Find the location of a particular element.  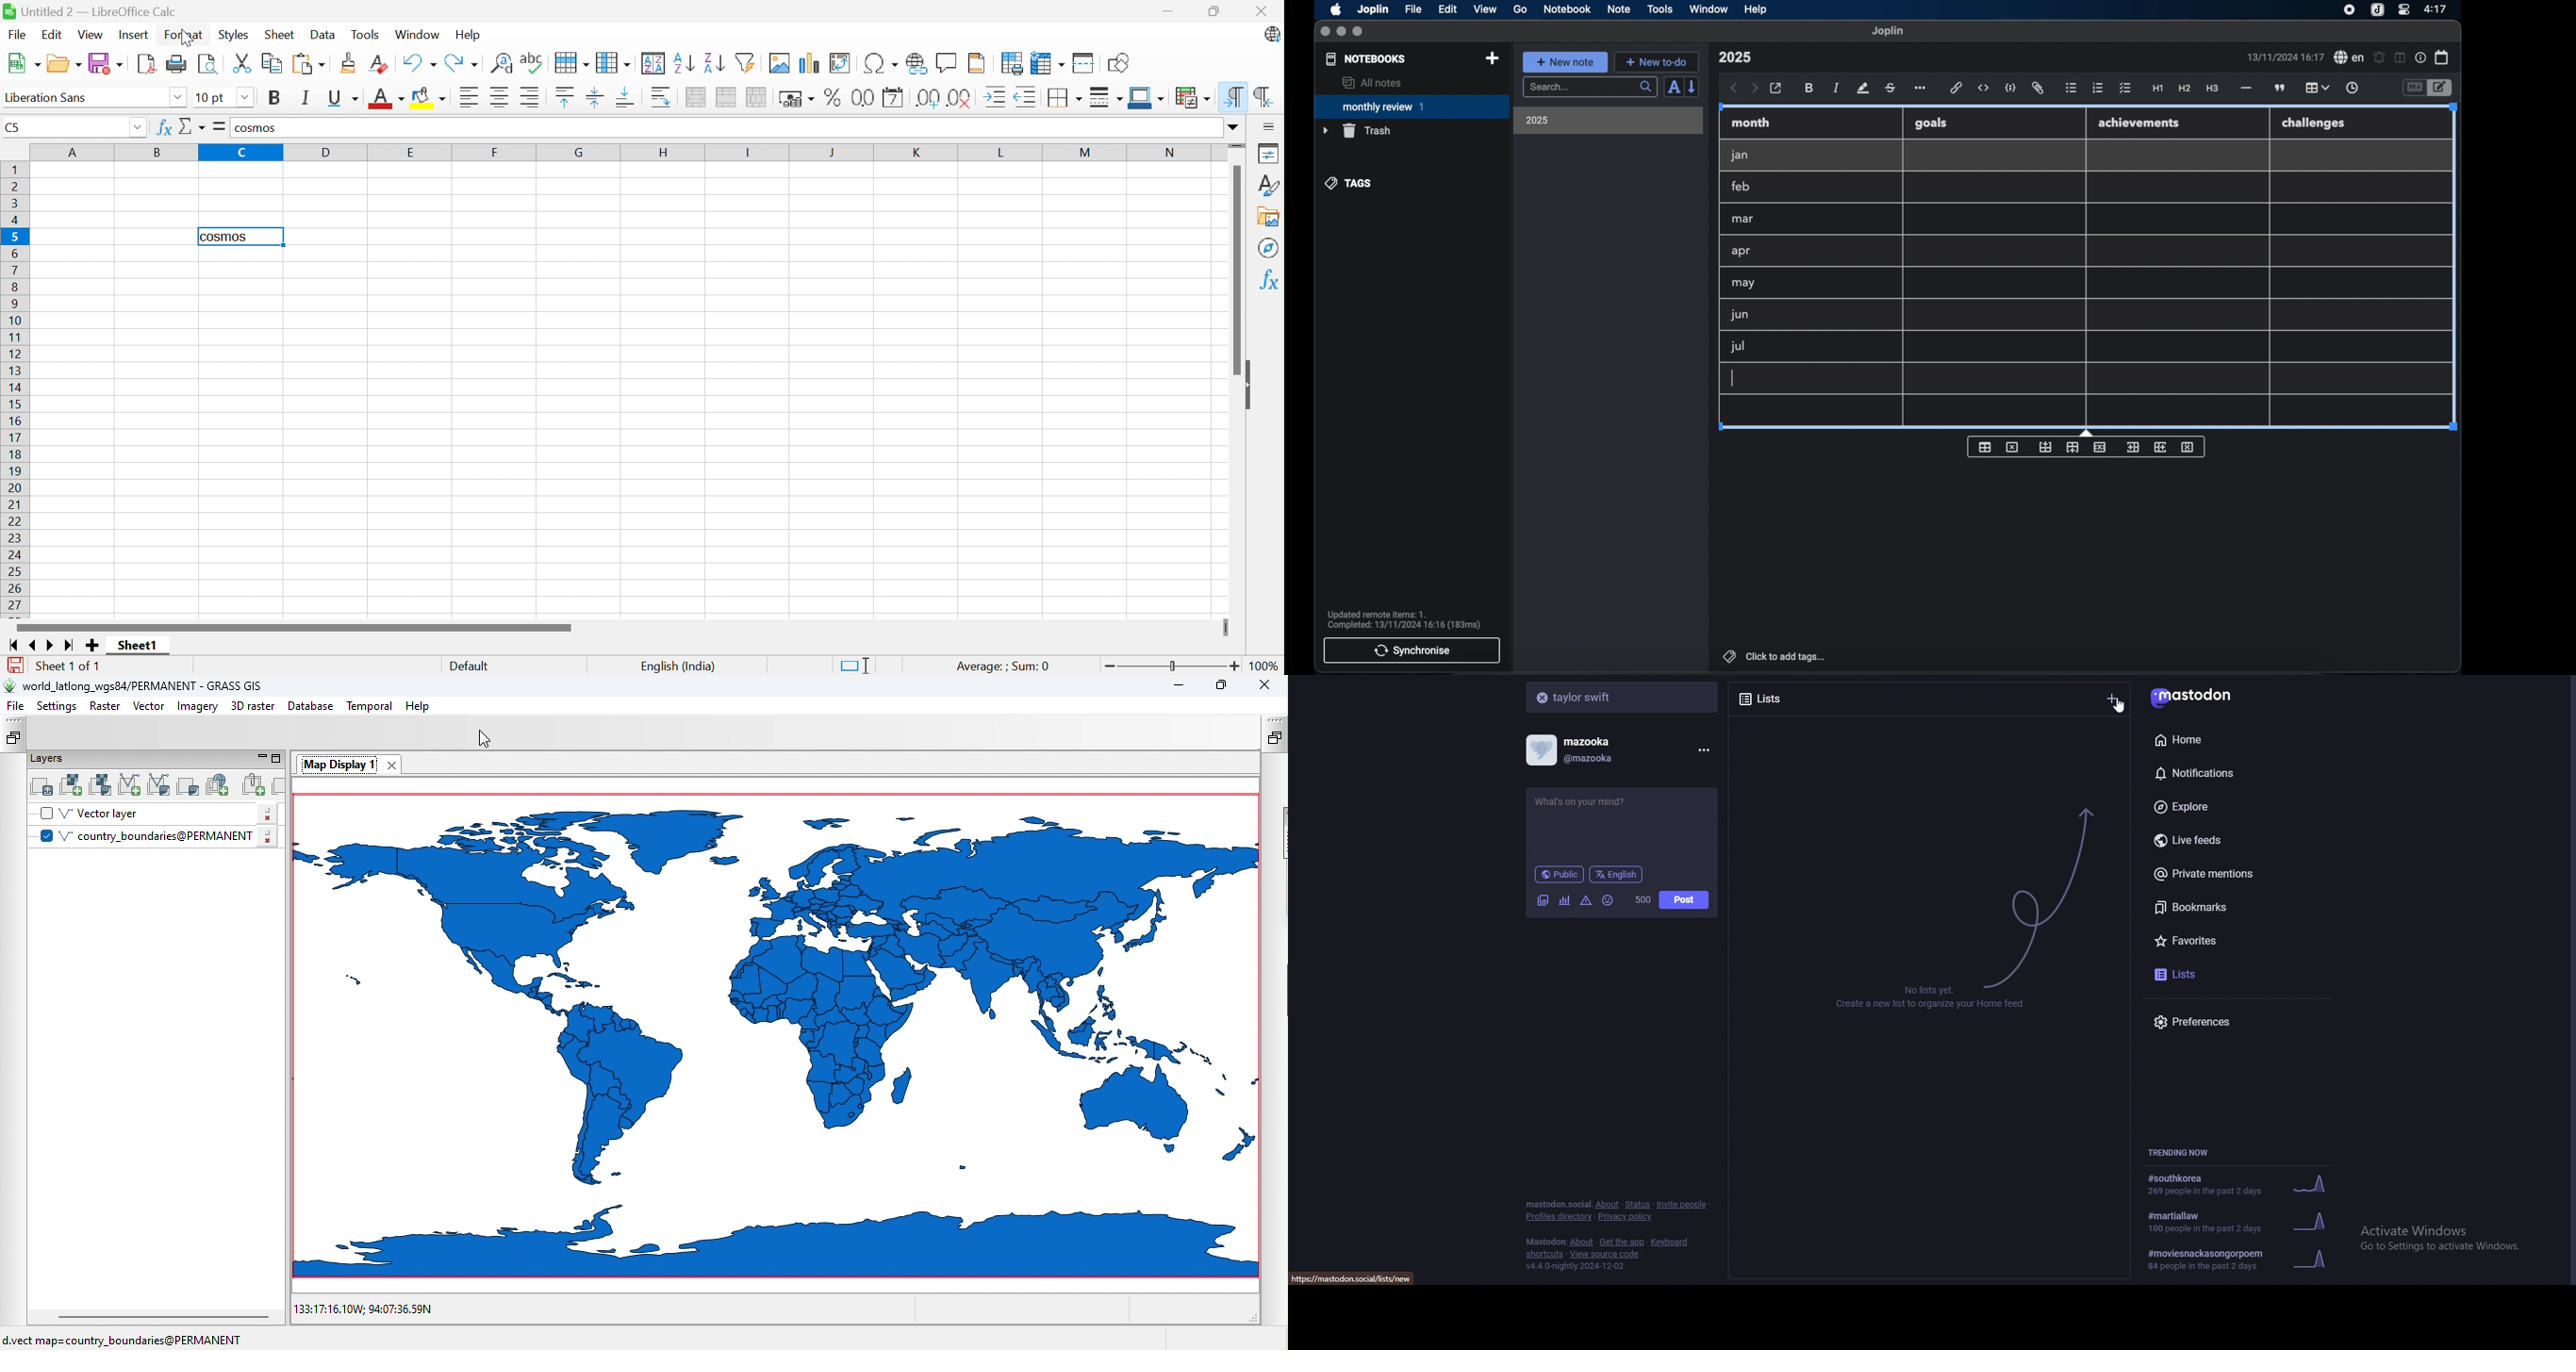

joplin is located at coordinates (1888, 31).